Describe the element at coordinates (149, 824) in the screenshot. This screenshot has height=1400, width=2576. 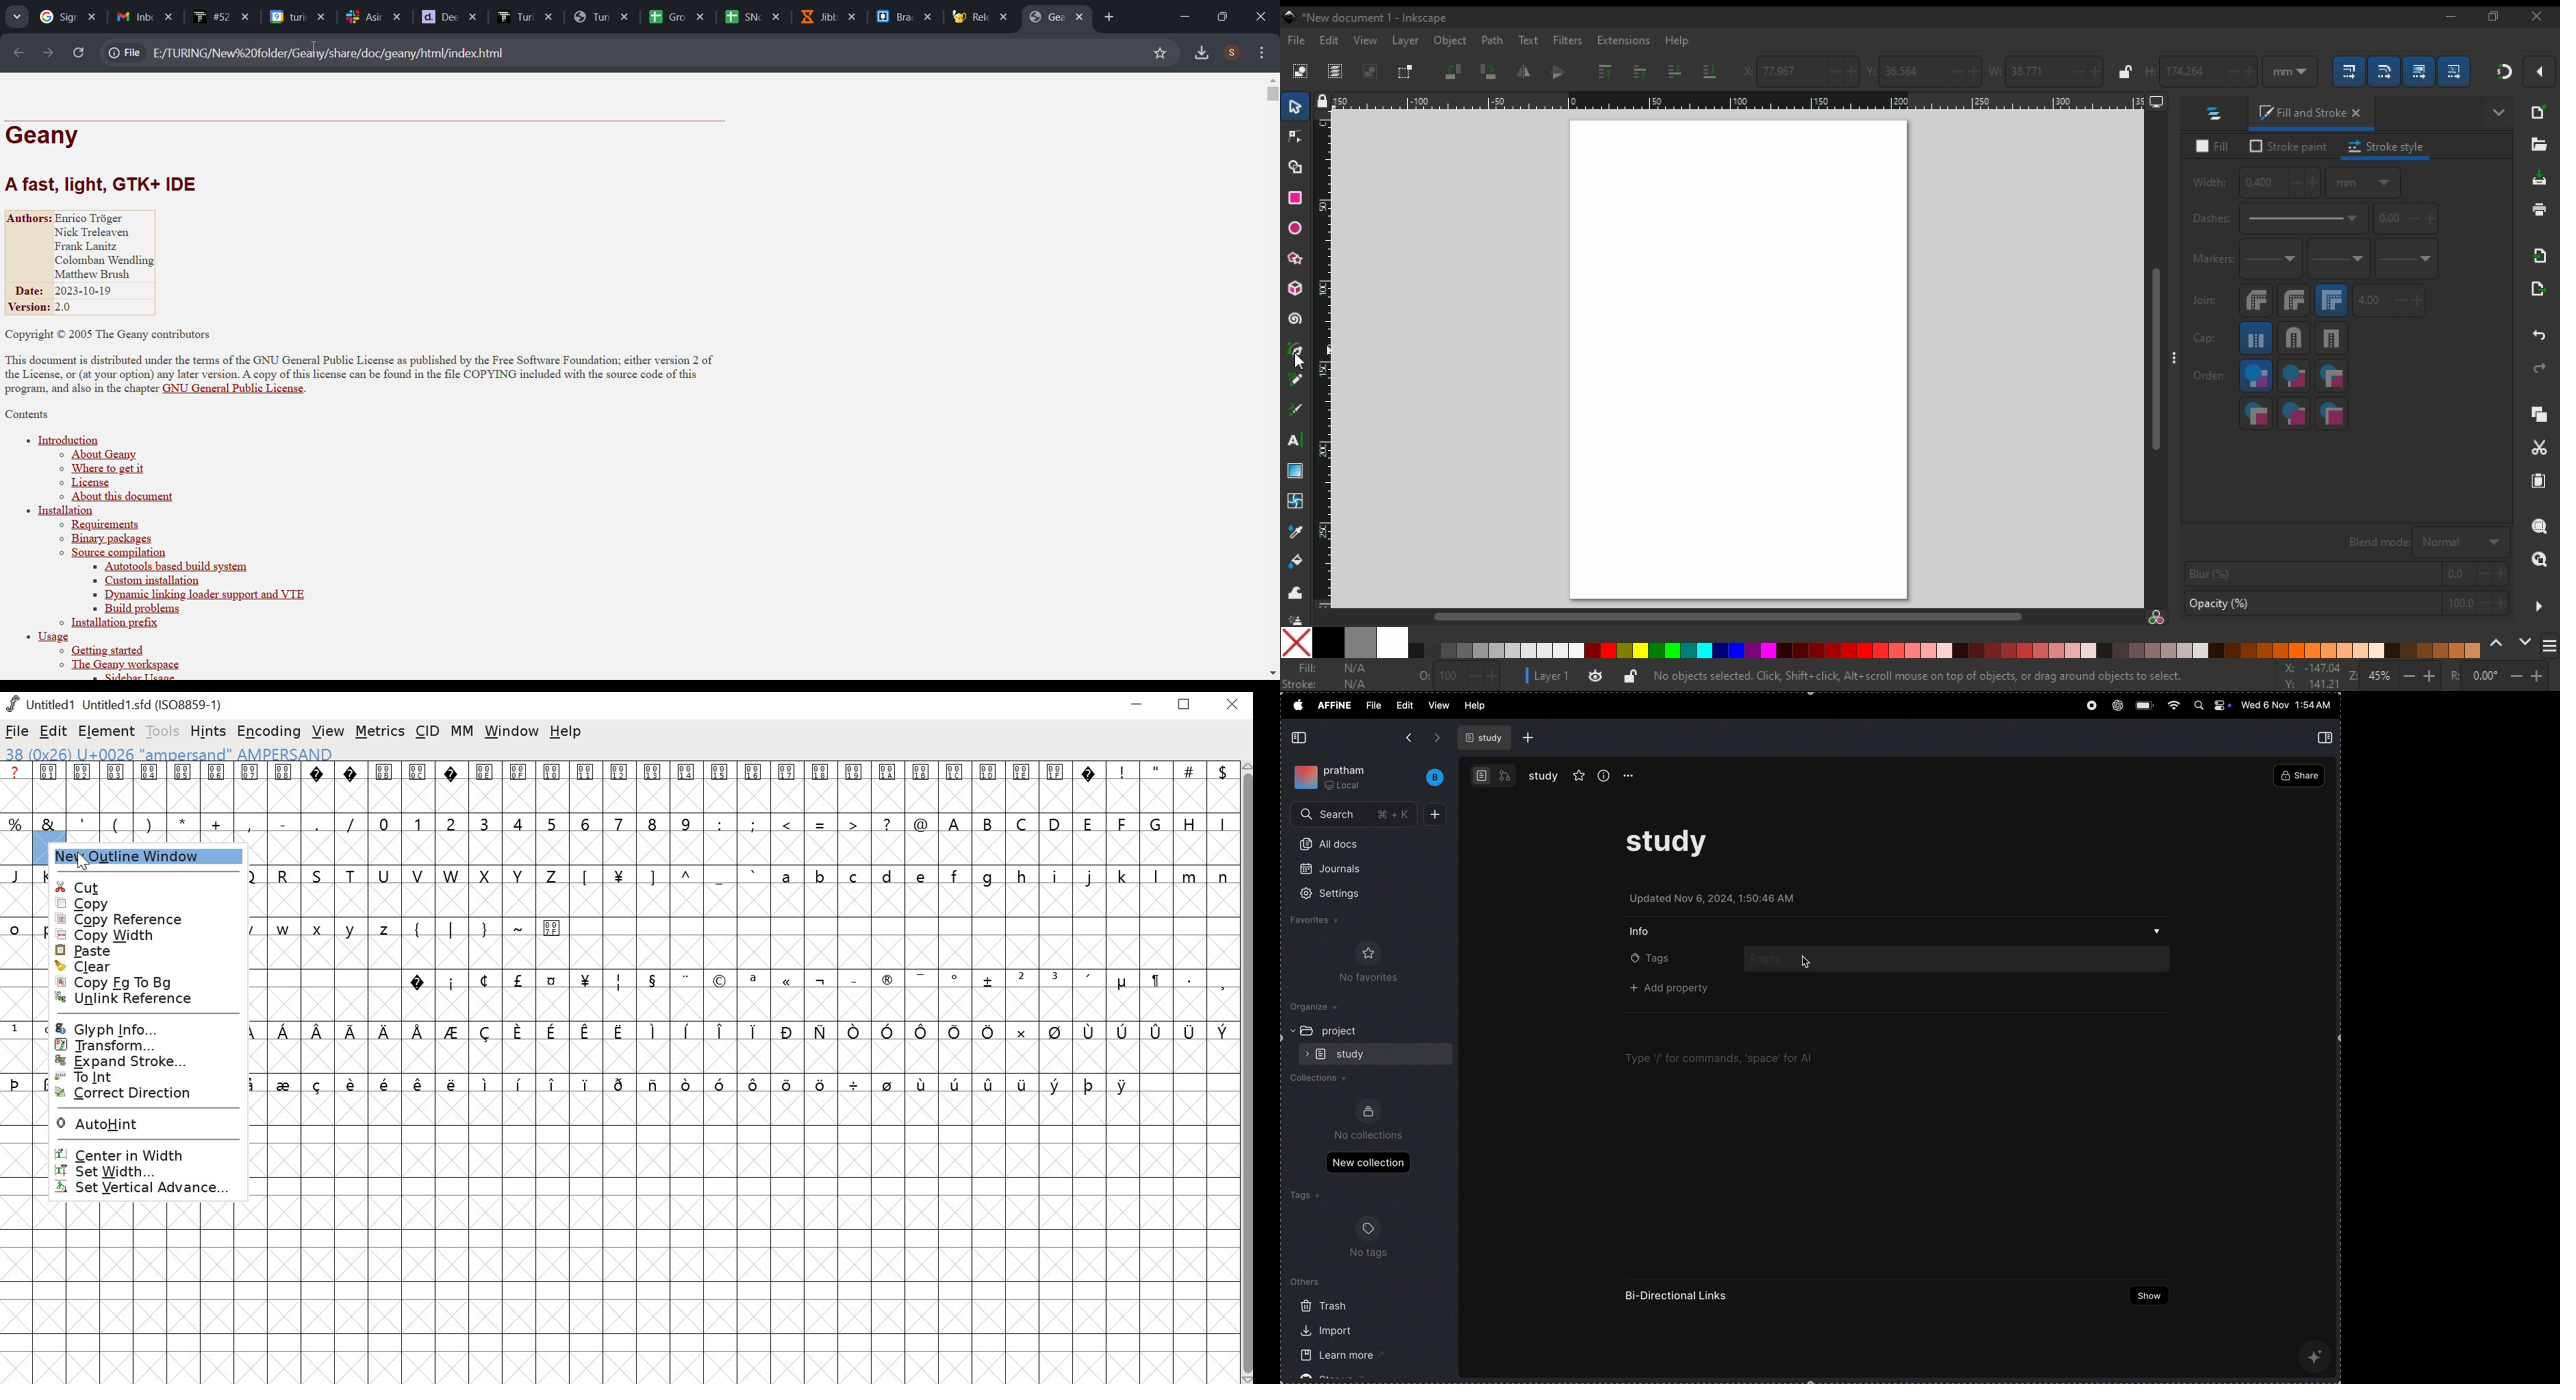
I see `)` at that location.